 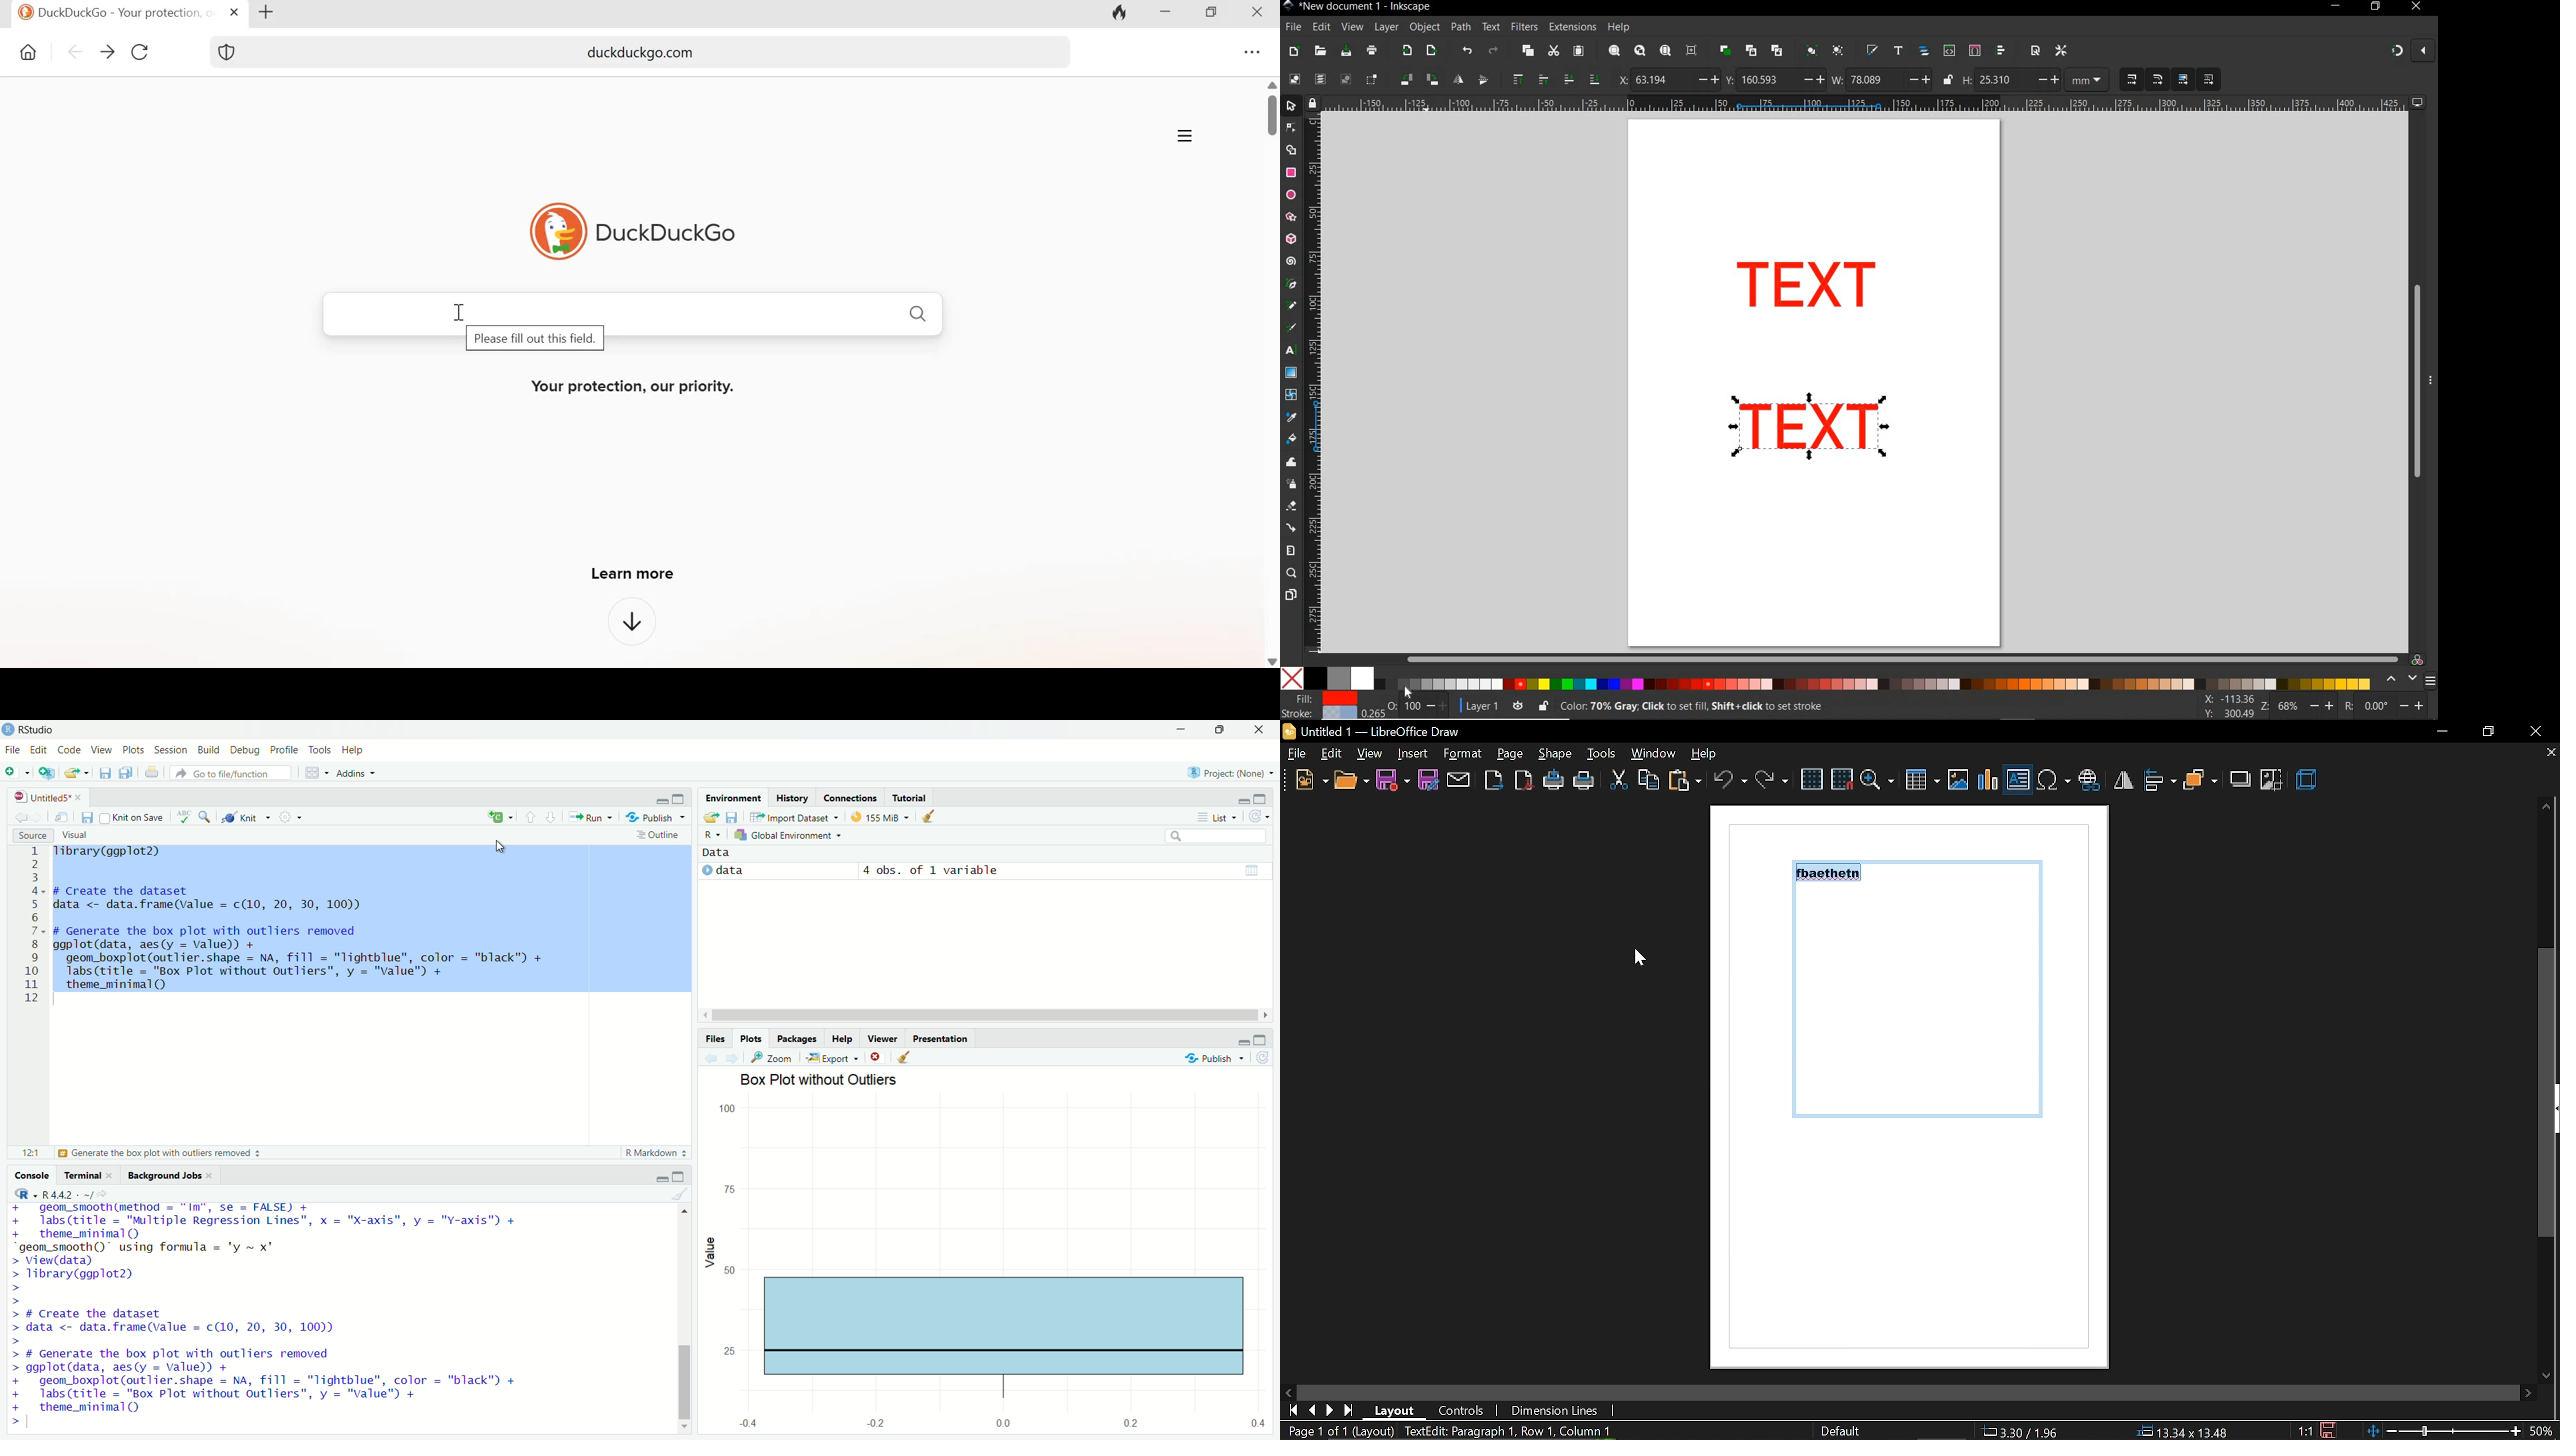 What do you see at coordinates (1959, 779) in the screenshot?
I see `insert image` at bounding box center [1959, 779].